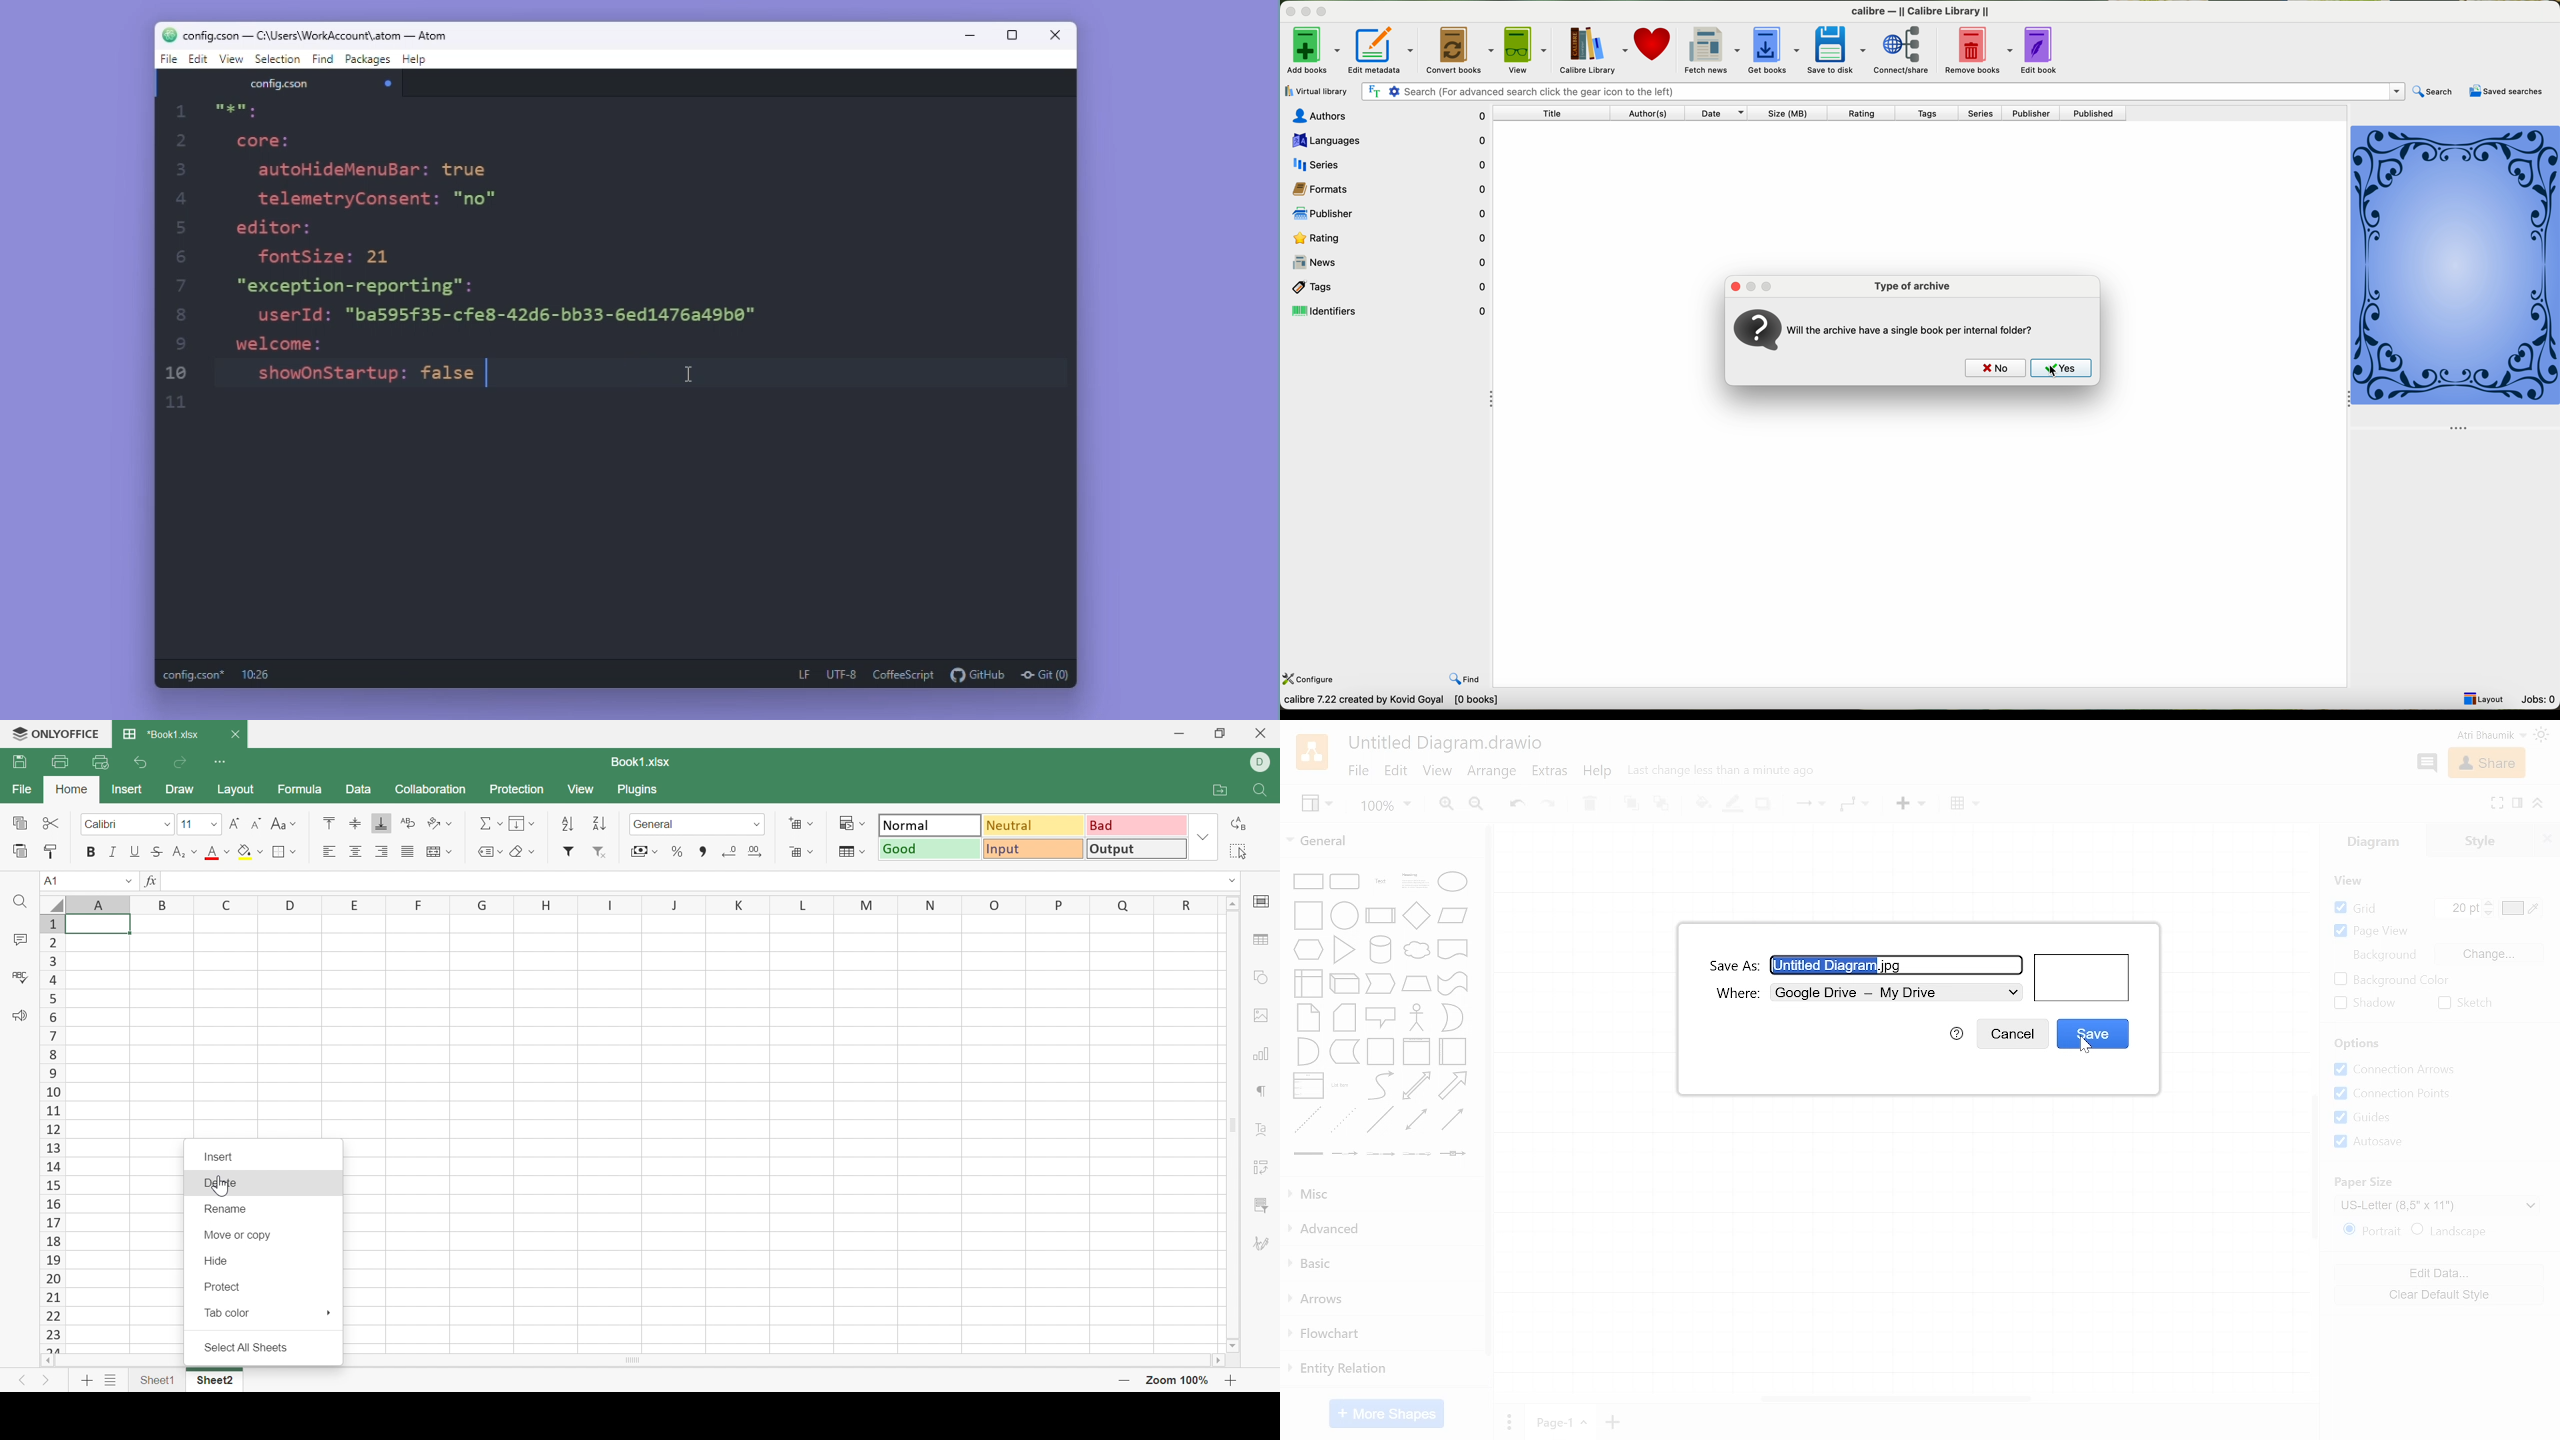  I want to click on resize, so click(1012, 36).